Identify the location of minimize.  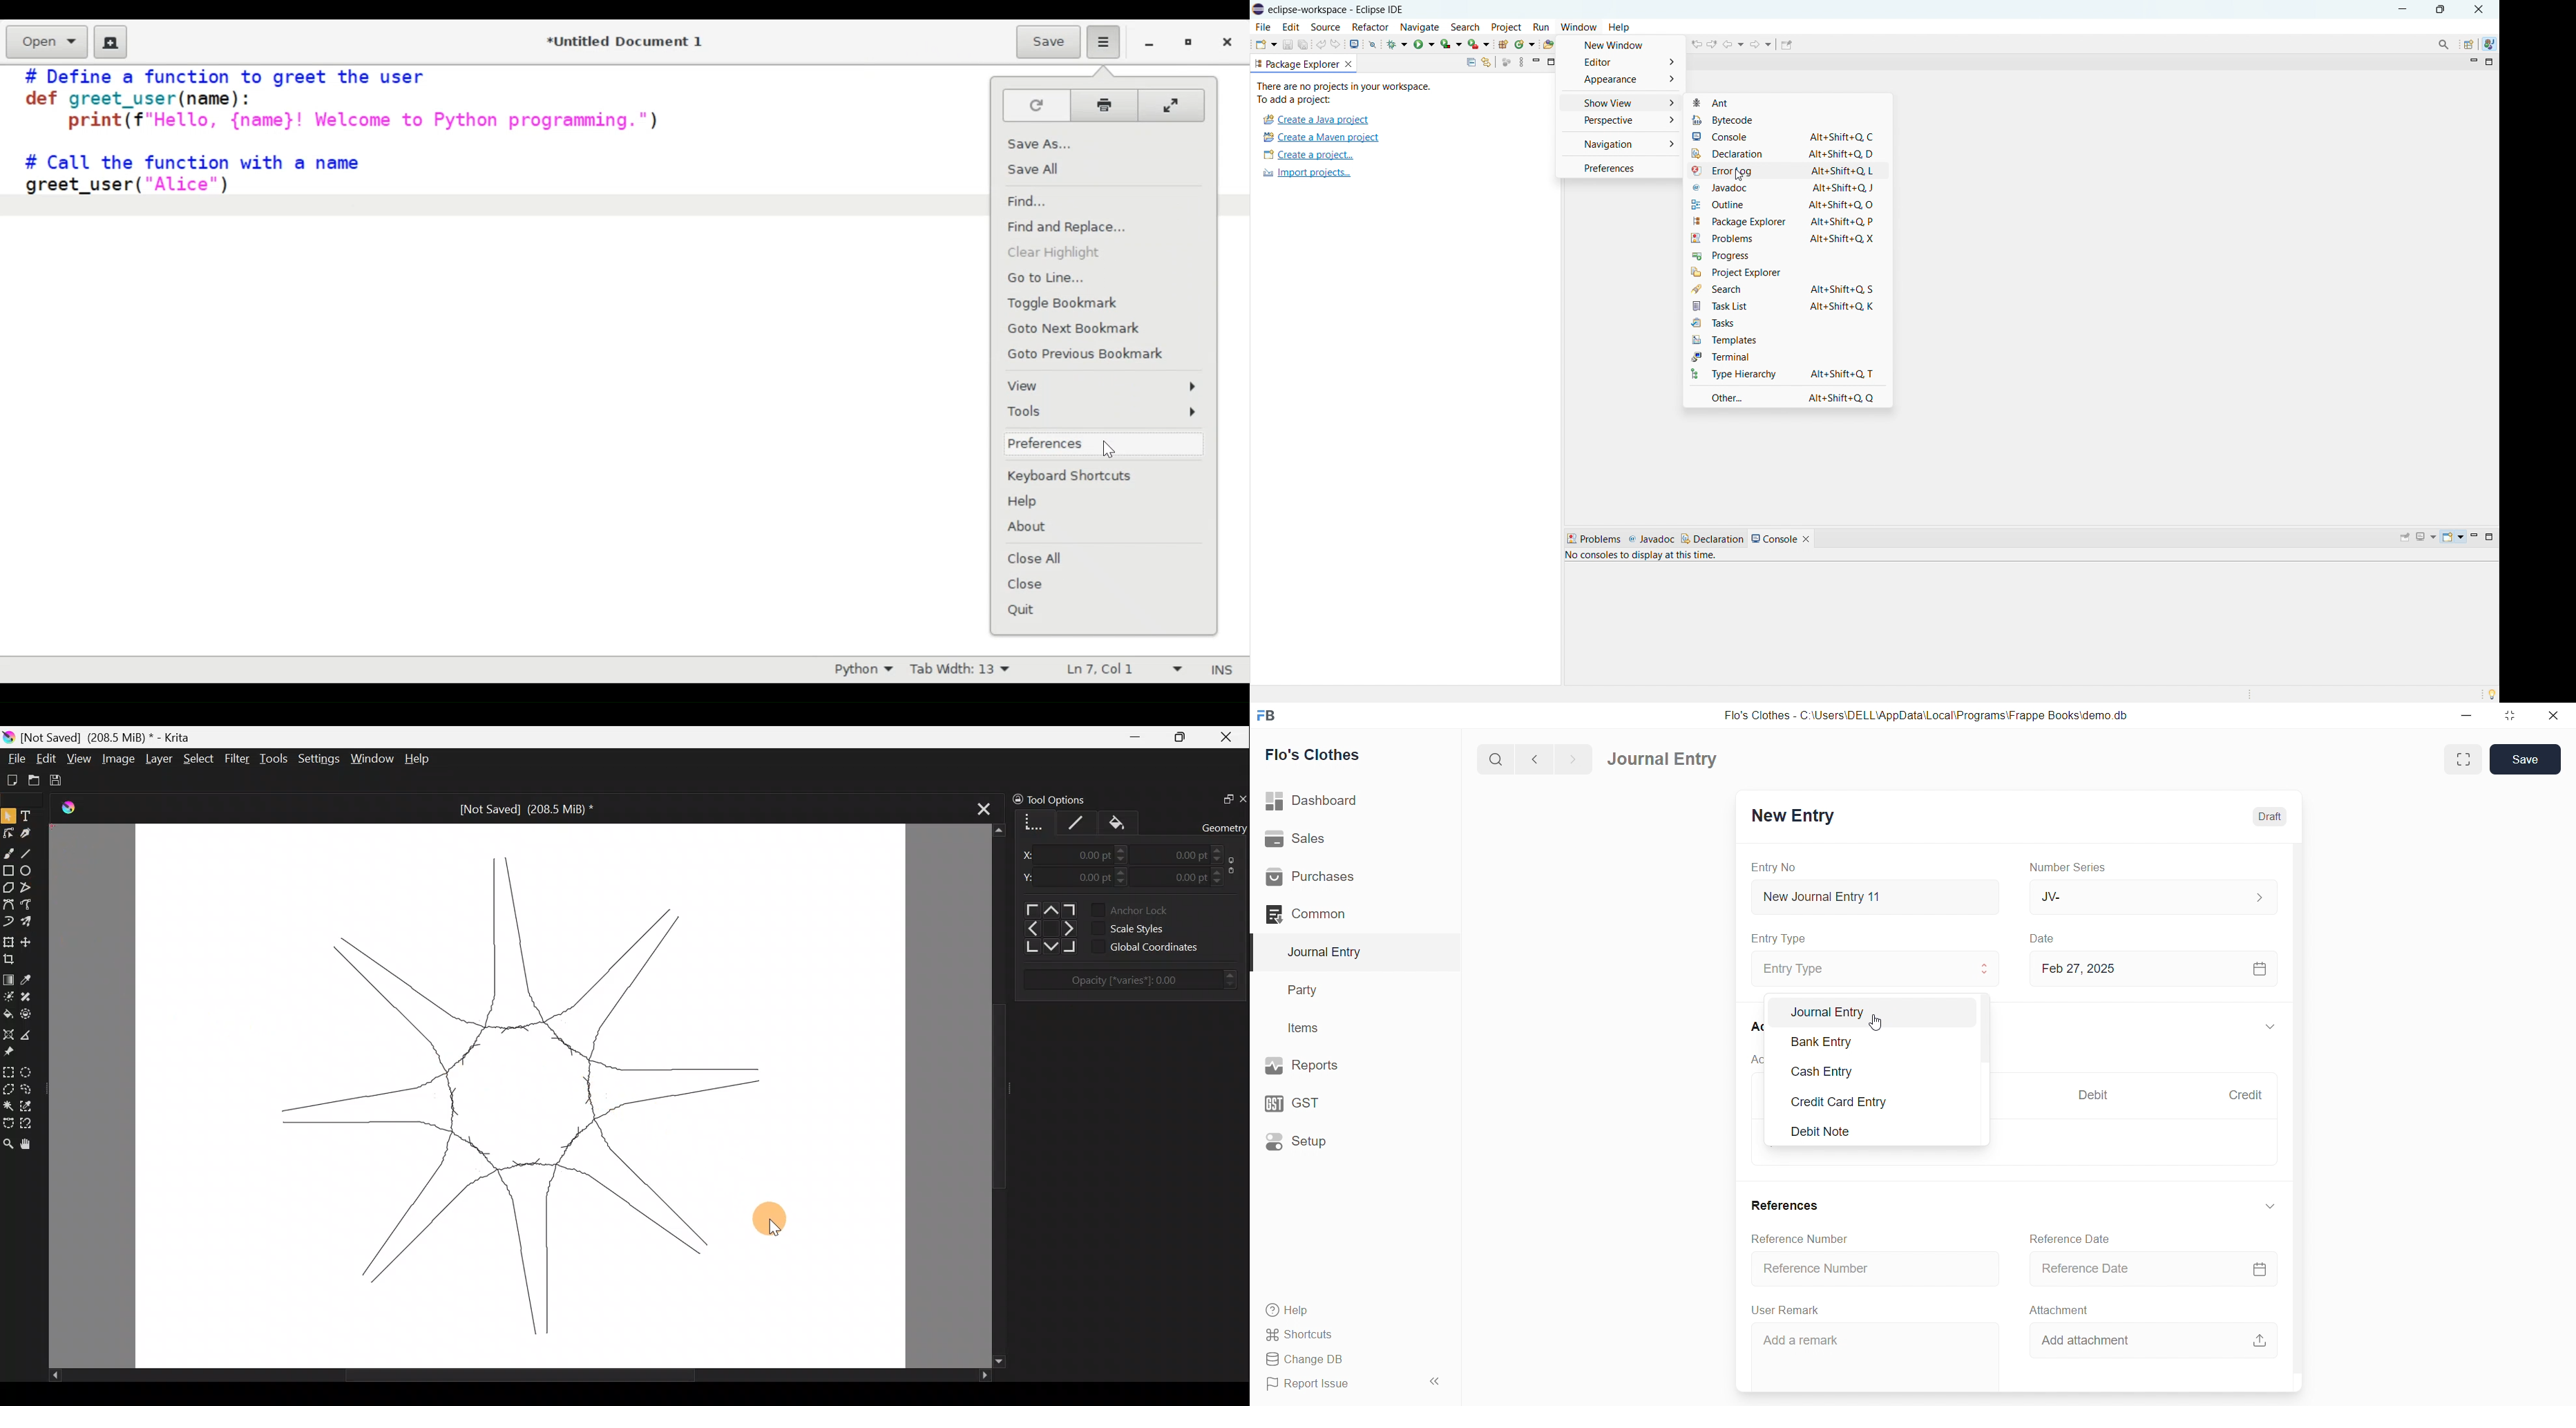
(1536, 61).